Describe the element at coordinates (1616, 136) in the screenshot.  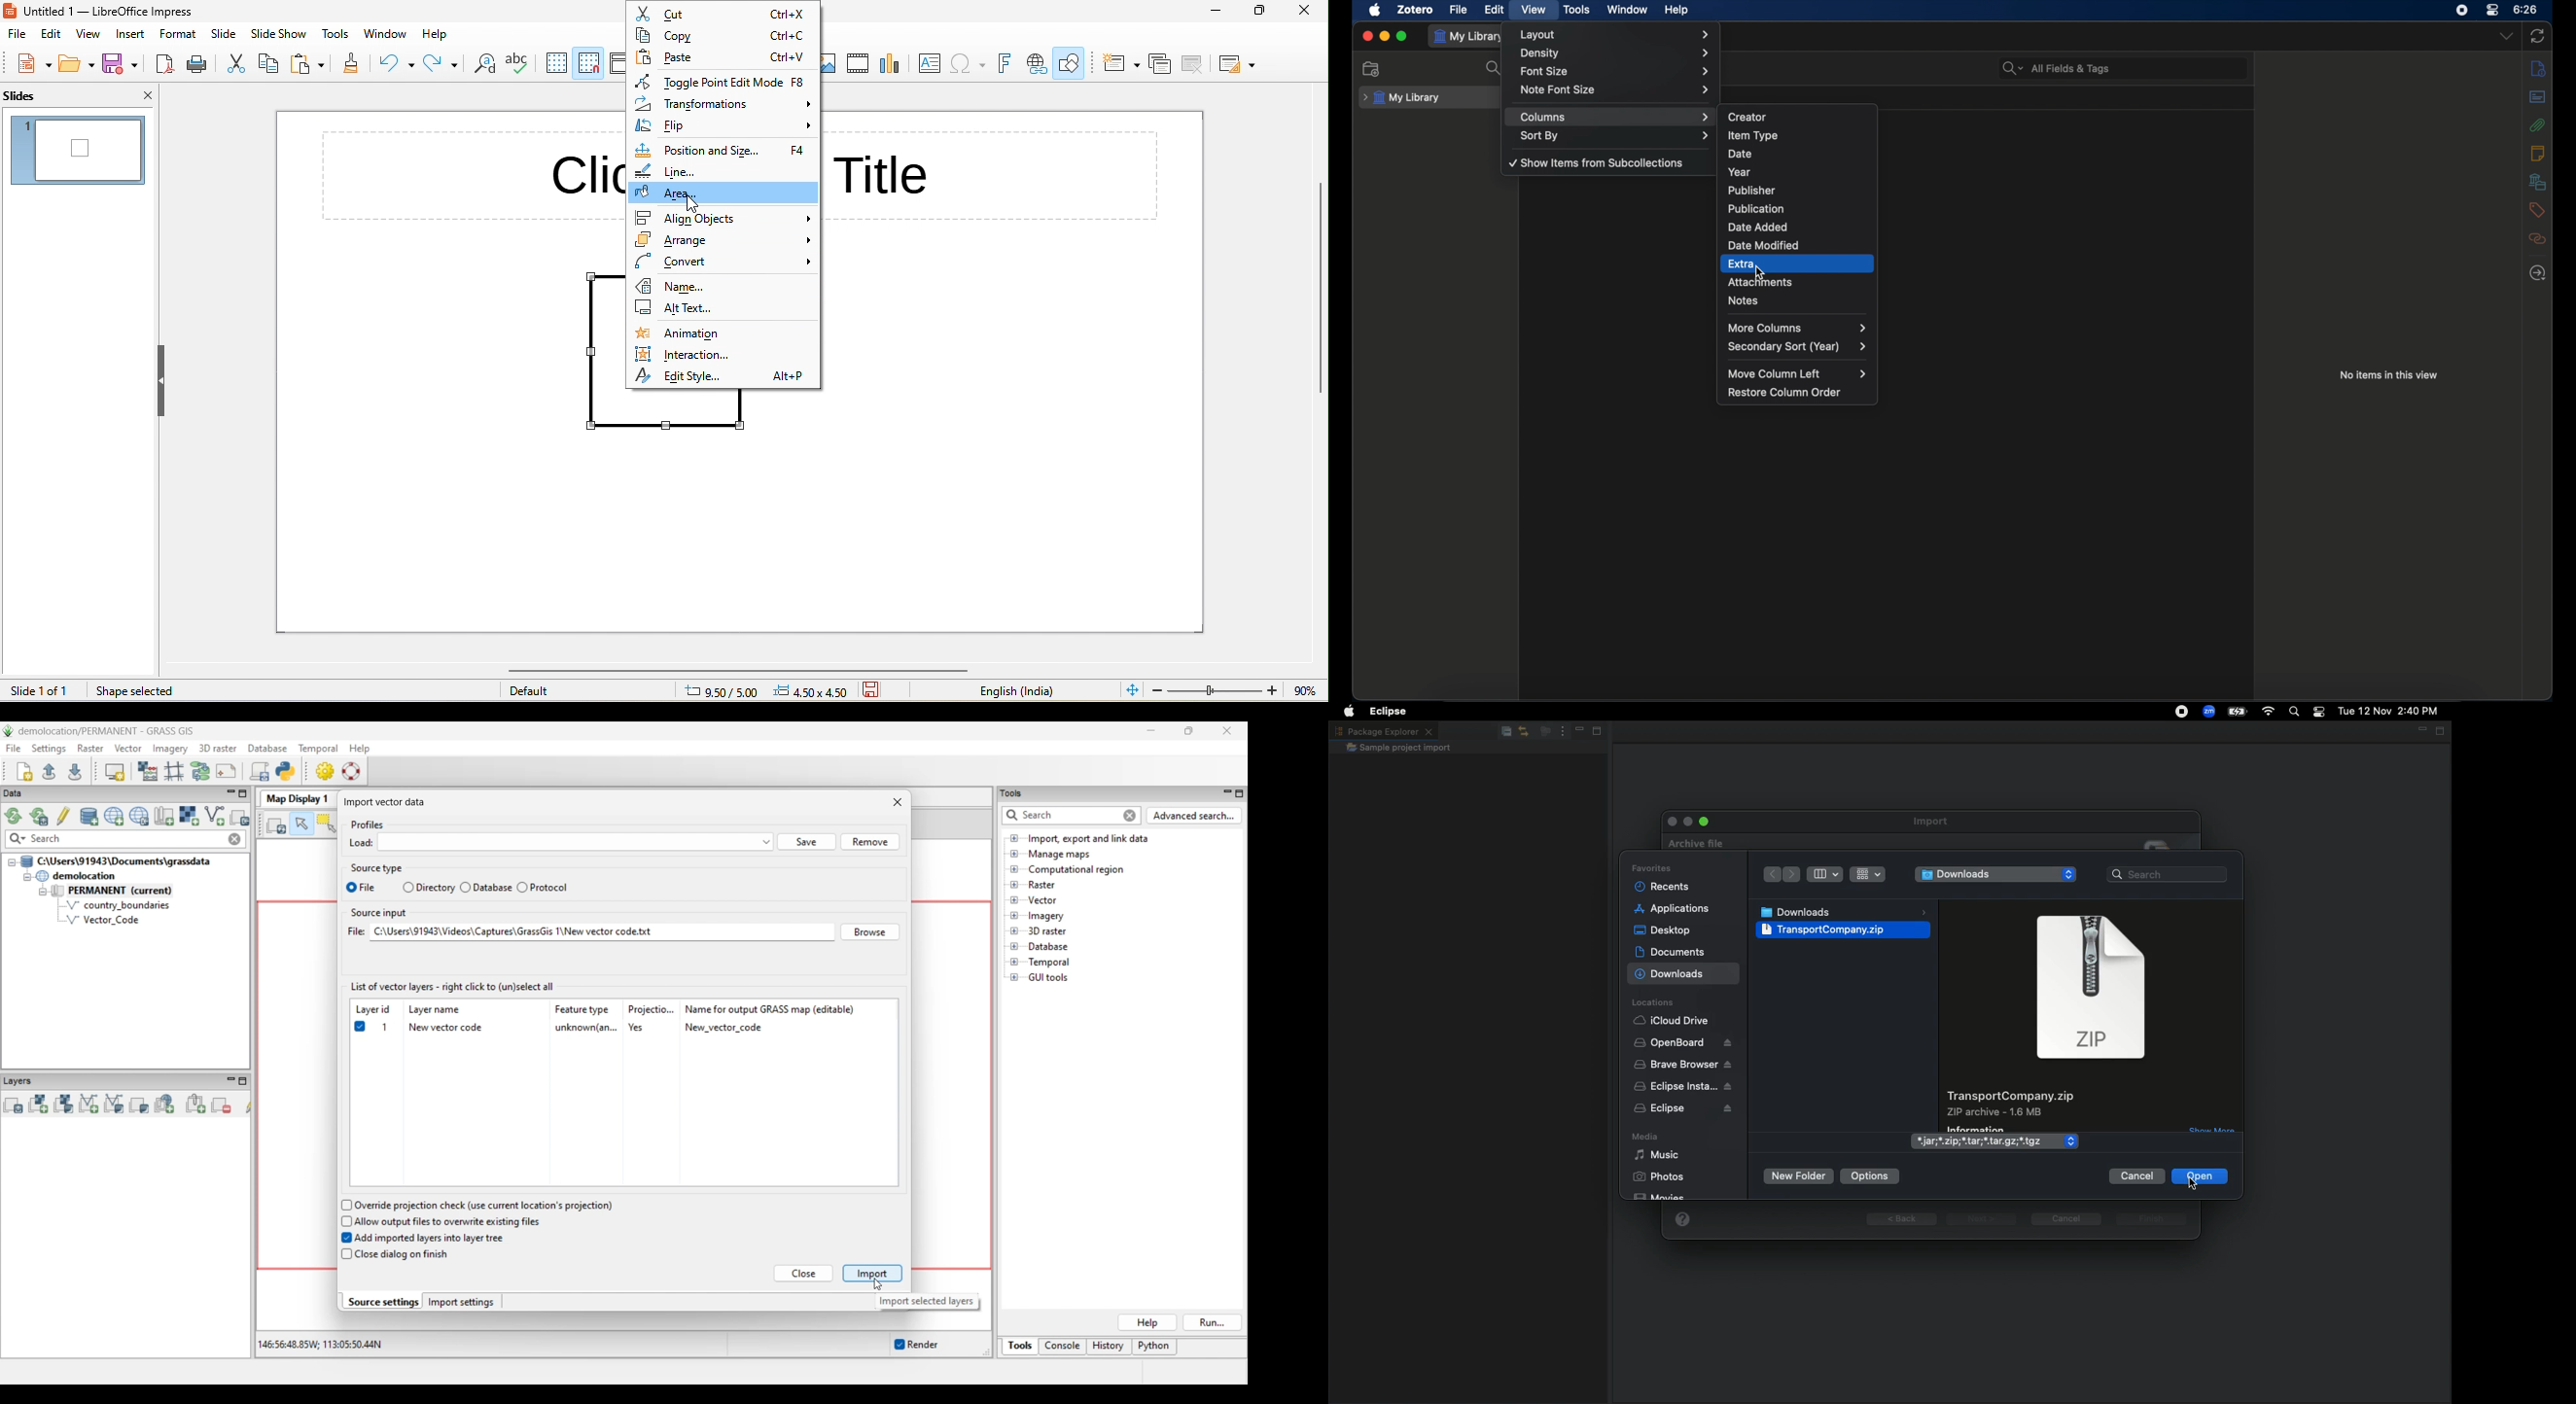
I see `sort by` at that location.